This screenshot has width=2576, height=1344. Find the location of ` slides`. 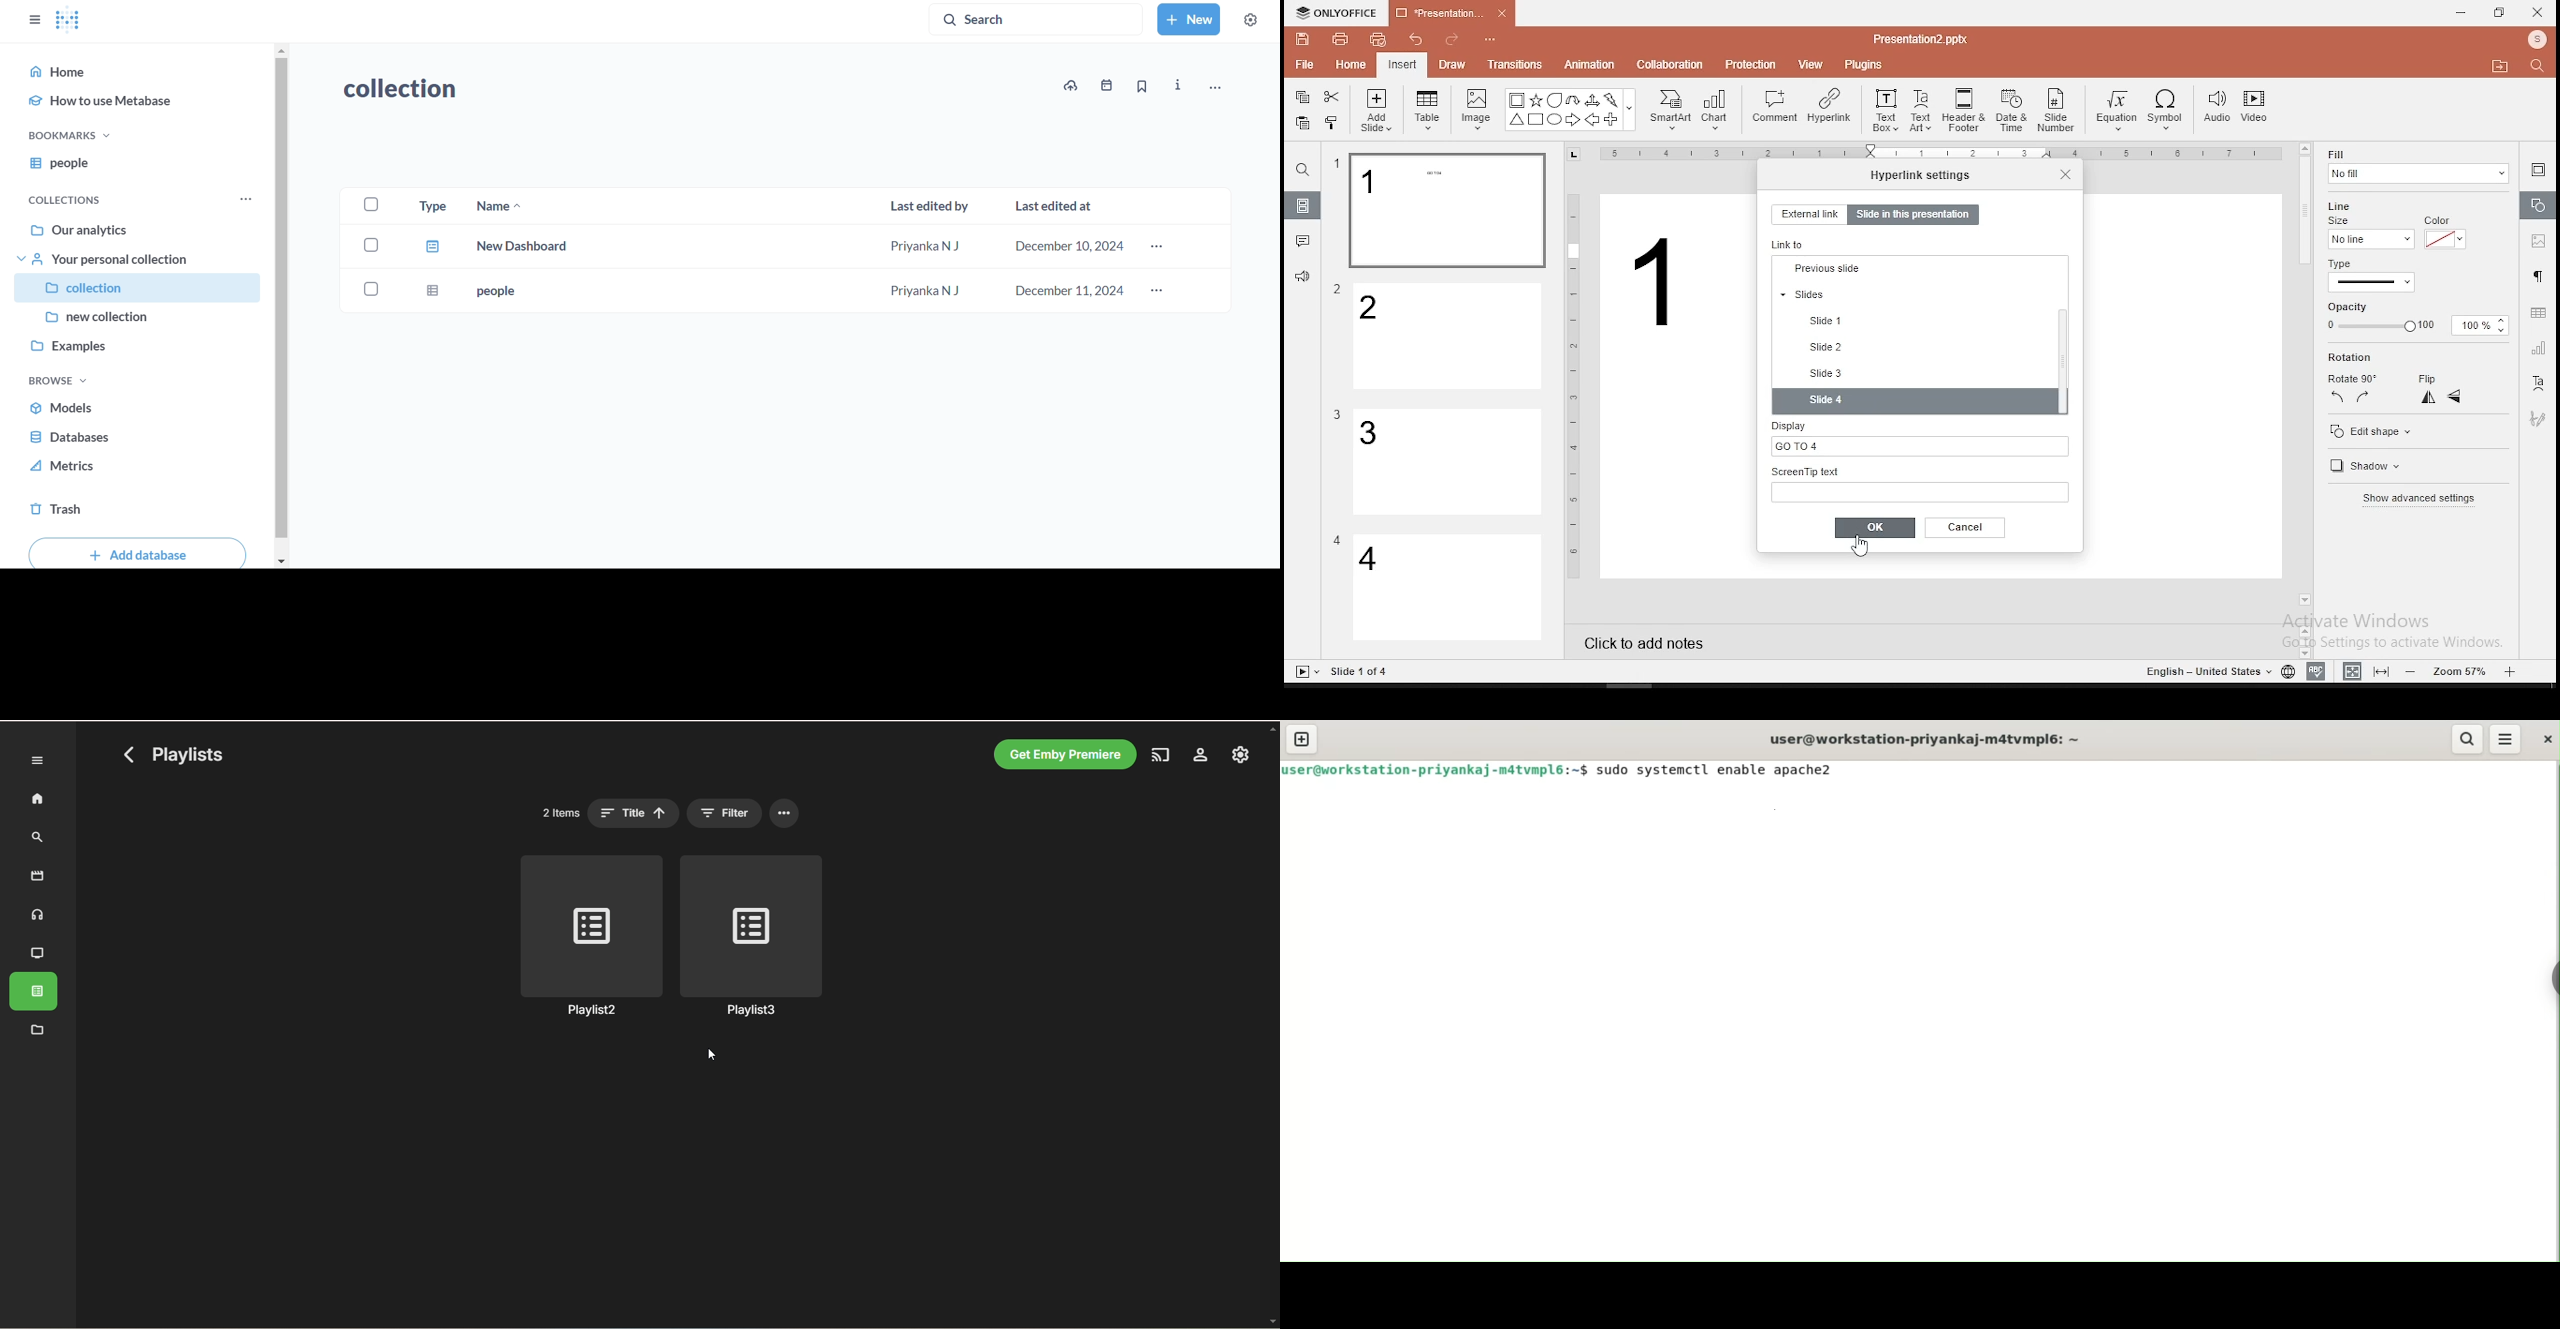

 slides is located at coordinates (1913, 373).